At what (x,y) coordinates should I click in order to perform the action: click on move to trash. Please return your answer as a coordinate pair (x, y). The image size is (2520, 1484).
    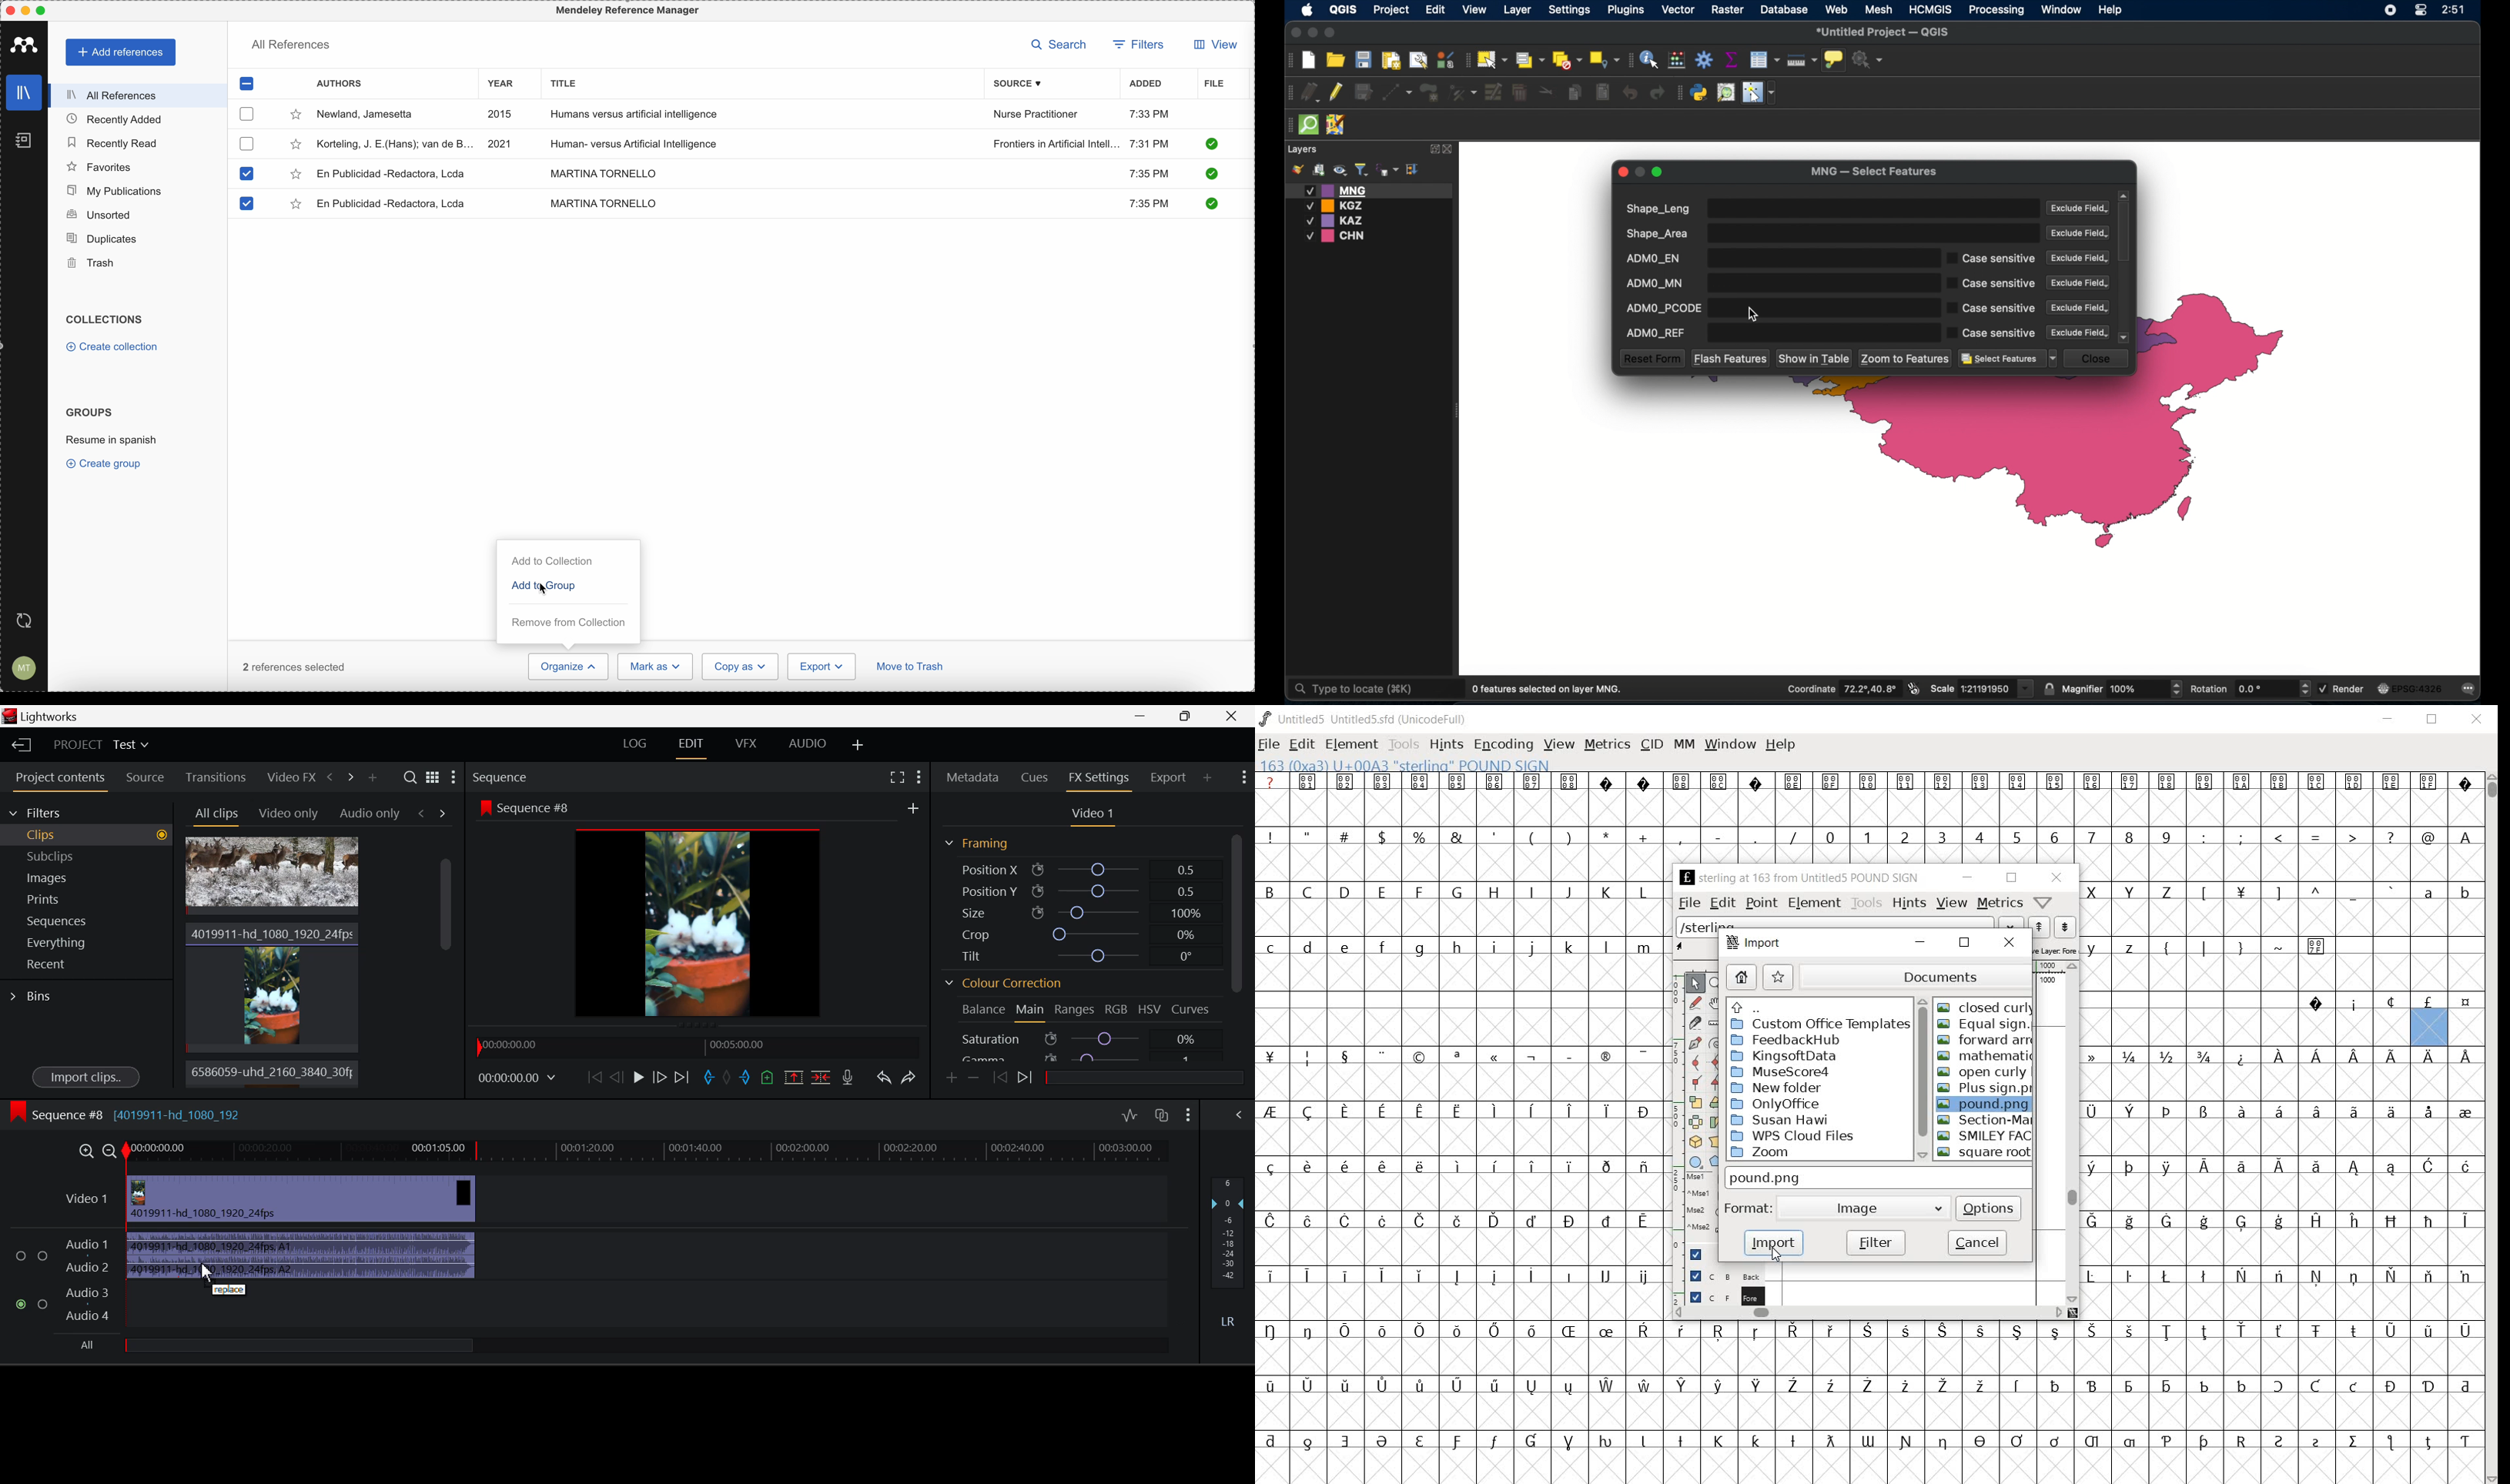
    Looking at the image, I should click on (911, 668).